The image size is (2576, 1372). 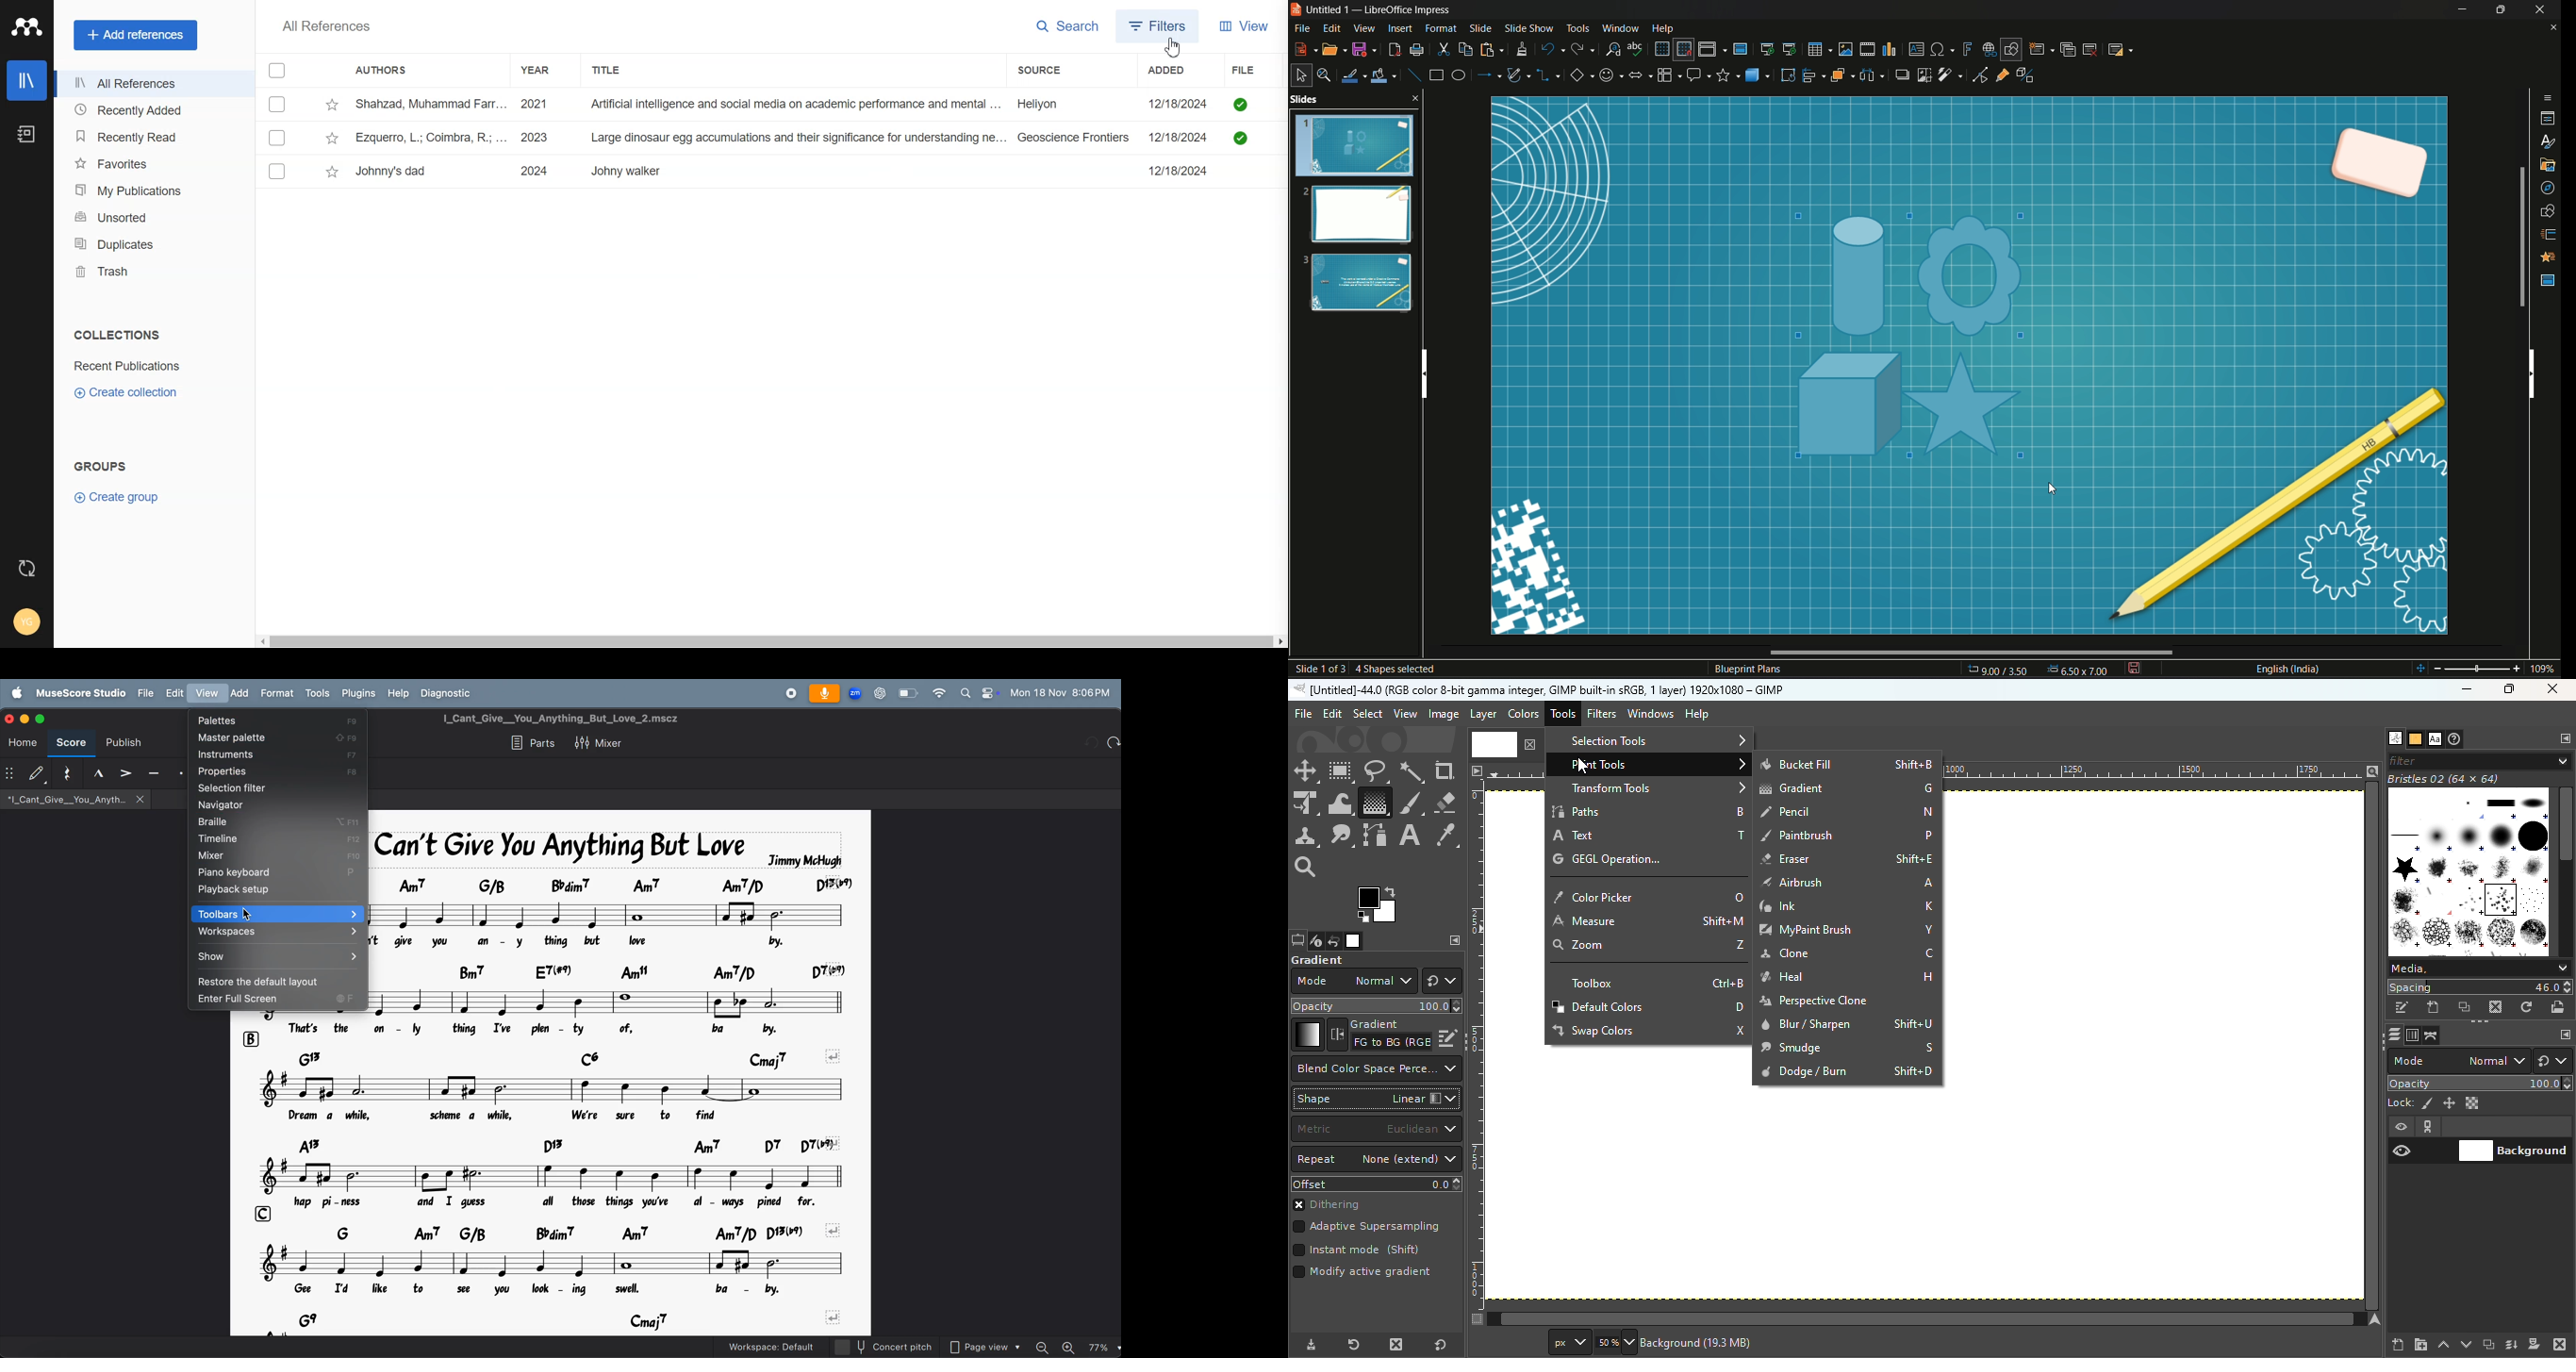 What do you see at coordinates (277, 772) in the screenshot?
I see `properties` at bounding box center [277, 772].